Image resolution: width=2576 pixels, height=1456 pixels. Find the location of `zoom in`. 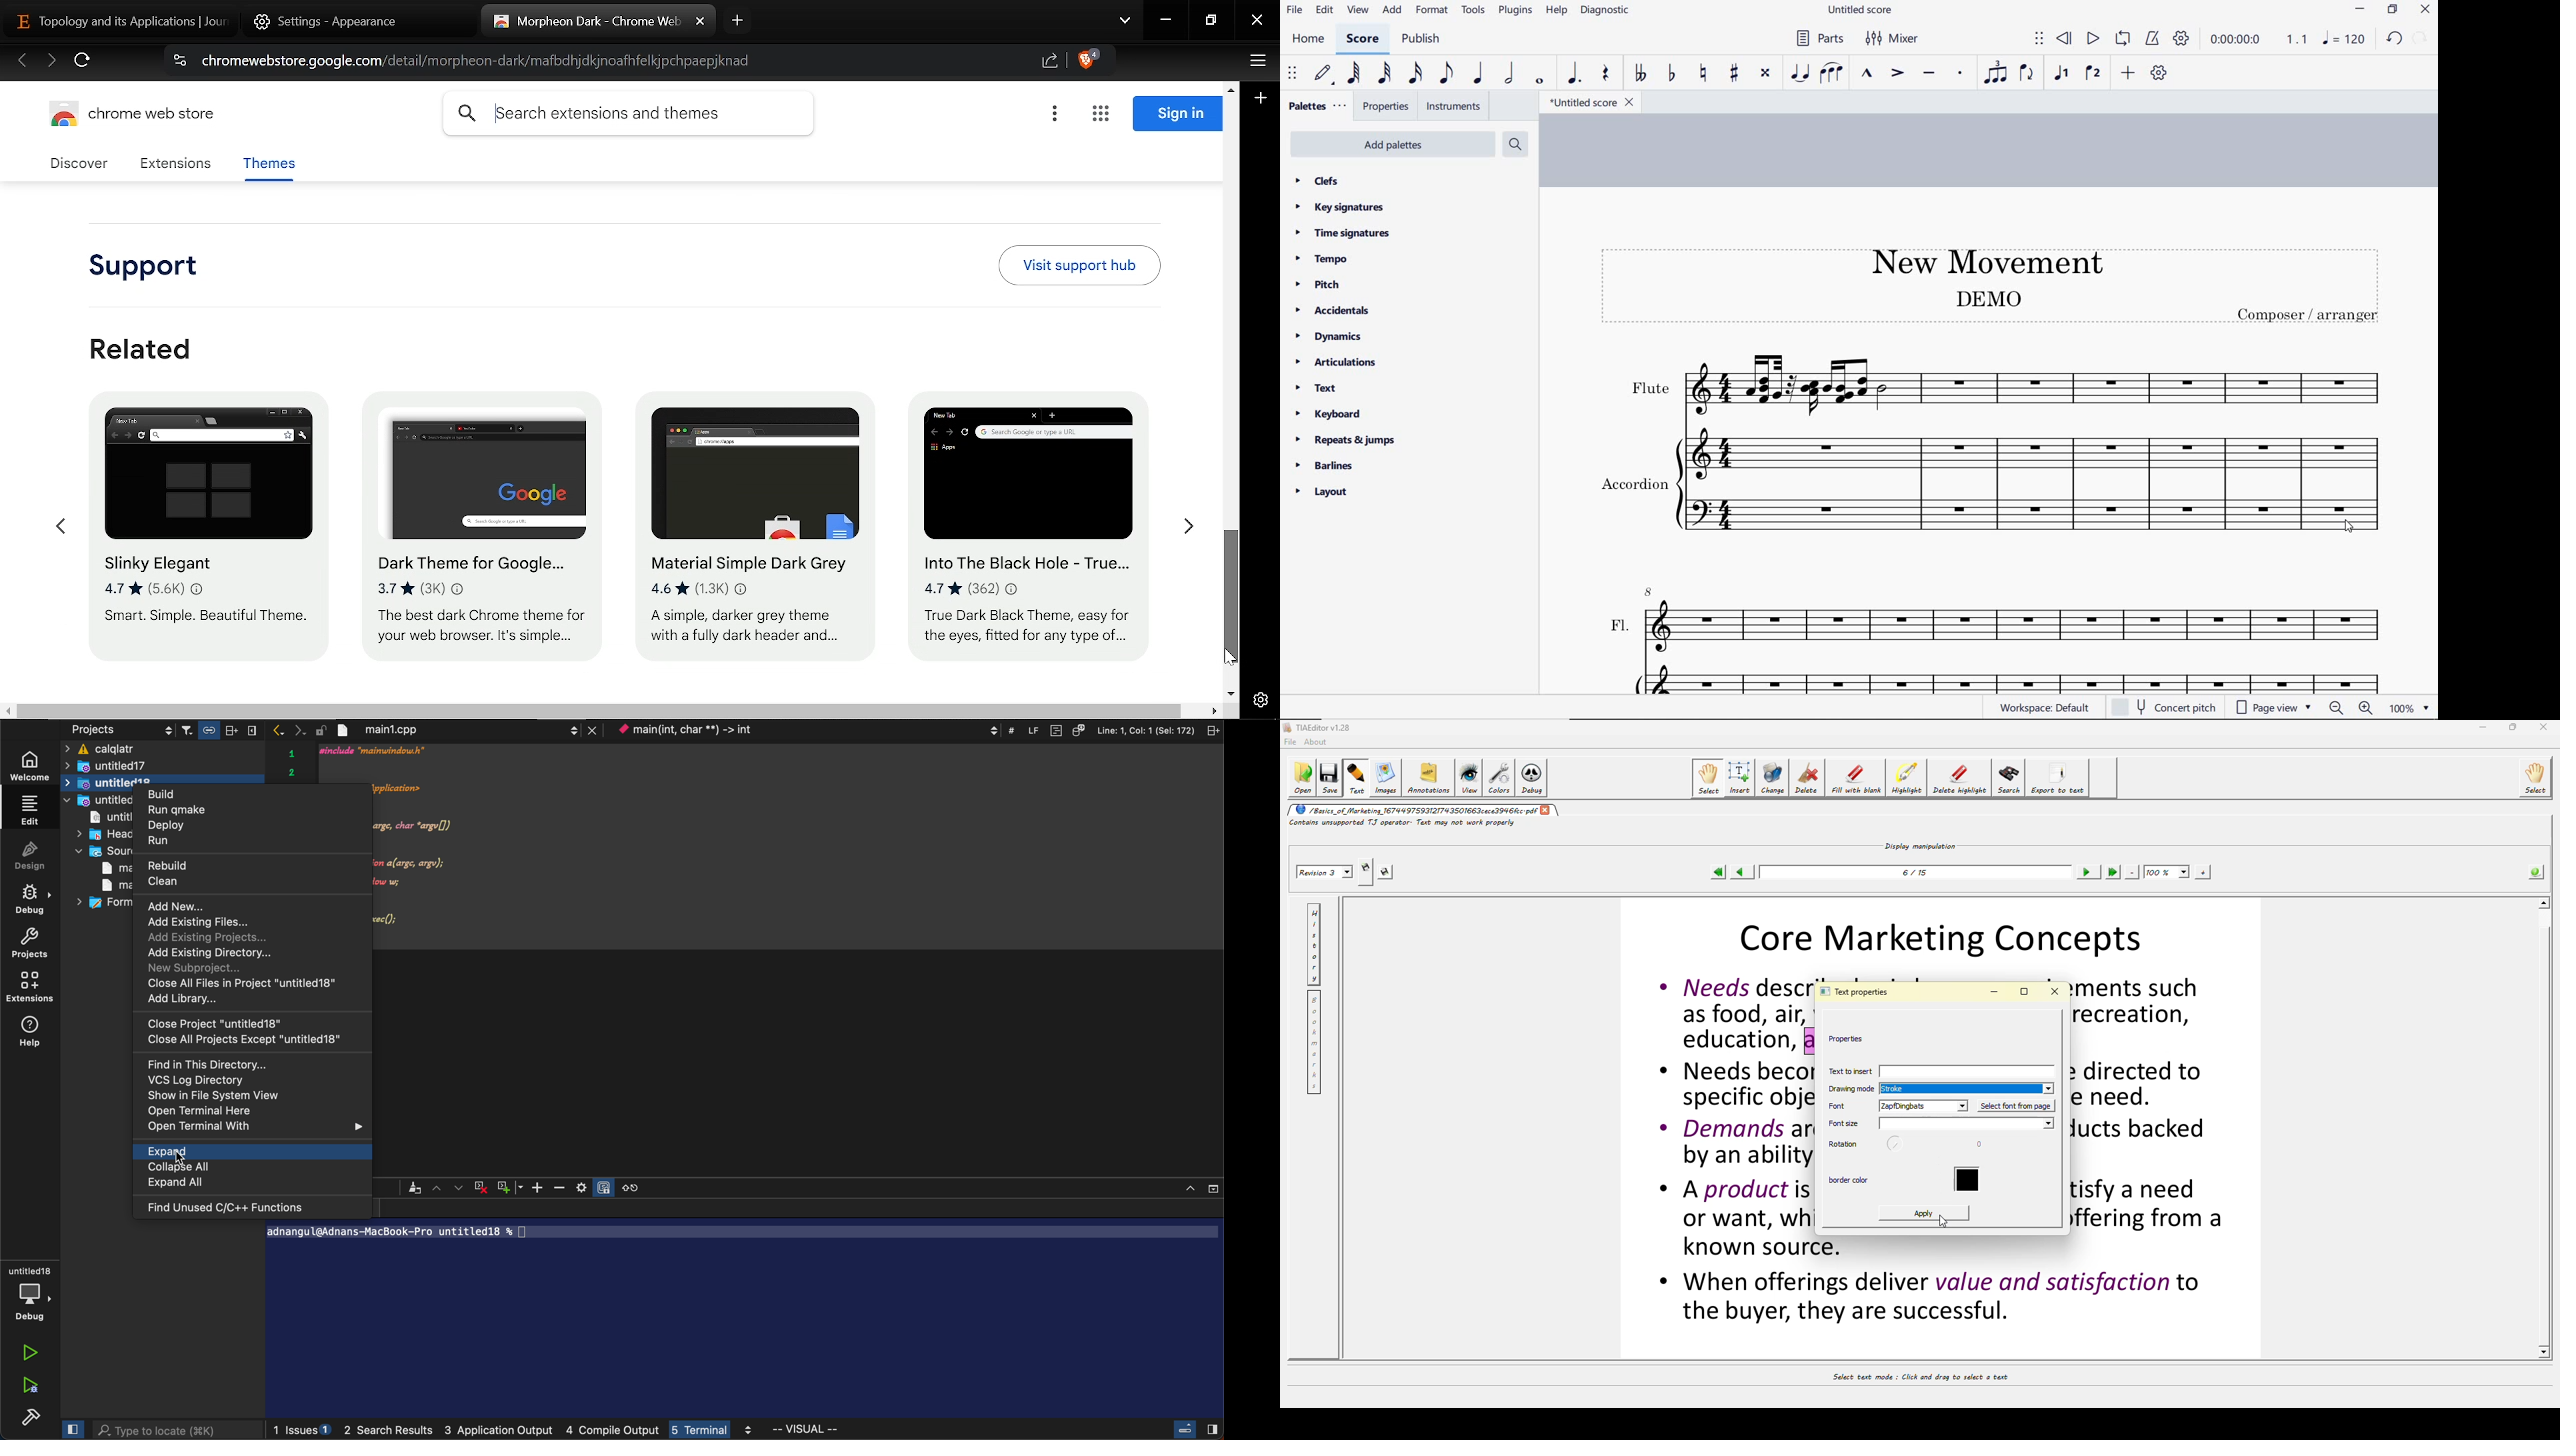

zoom in is located at coordinates (2369, 709).